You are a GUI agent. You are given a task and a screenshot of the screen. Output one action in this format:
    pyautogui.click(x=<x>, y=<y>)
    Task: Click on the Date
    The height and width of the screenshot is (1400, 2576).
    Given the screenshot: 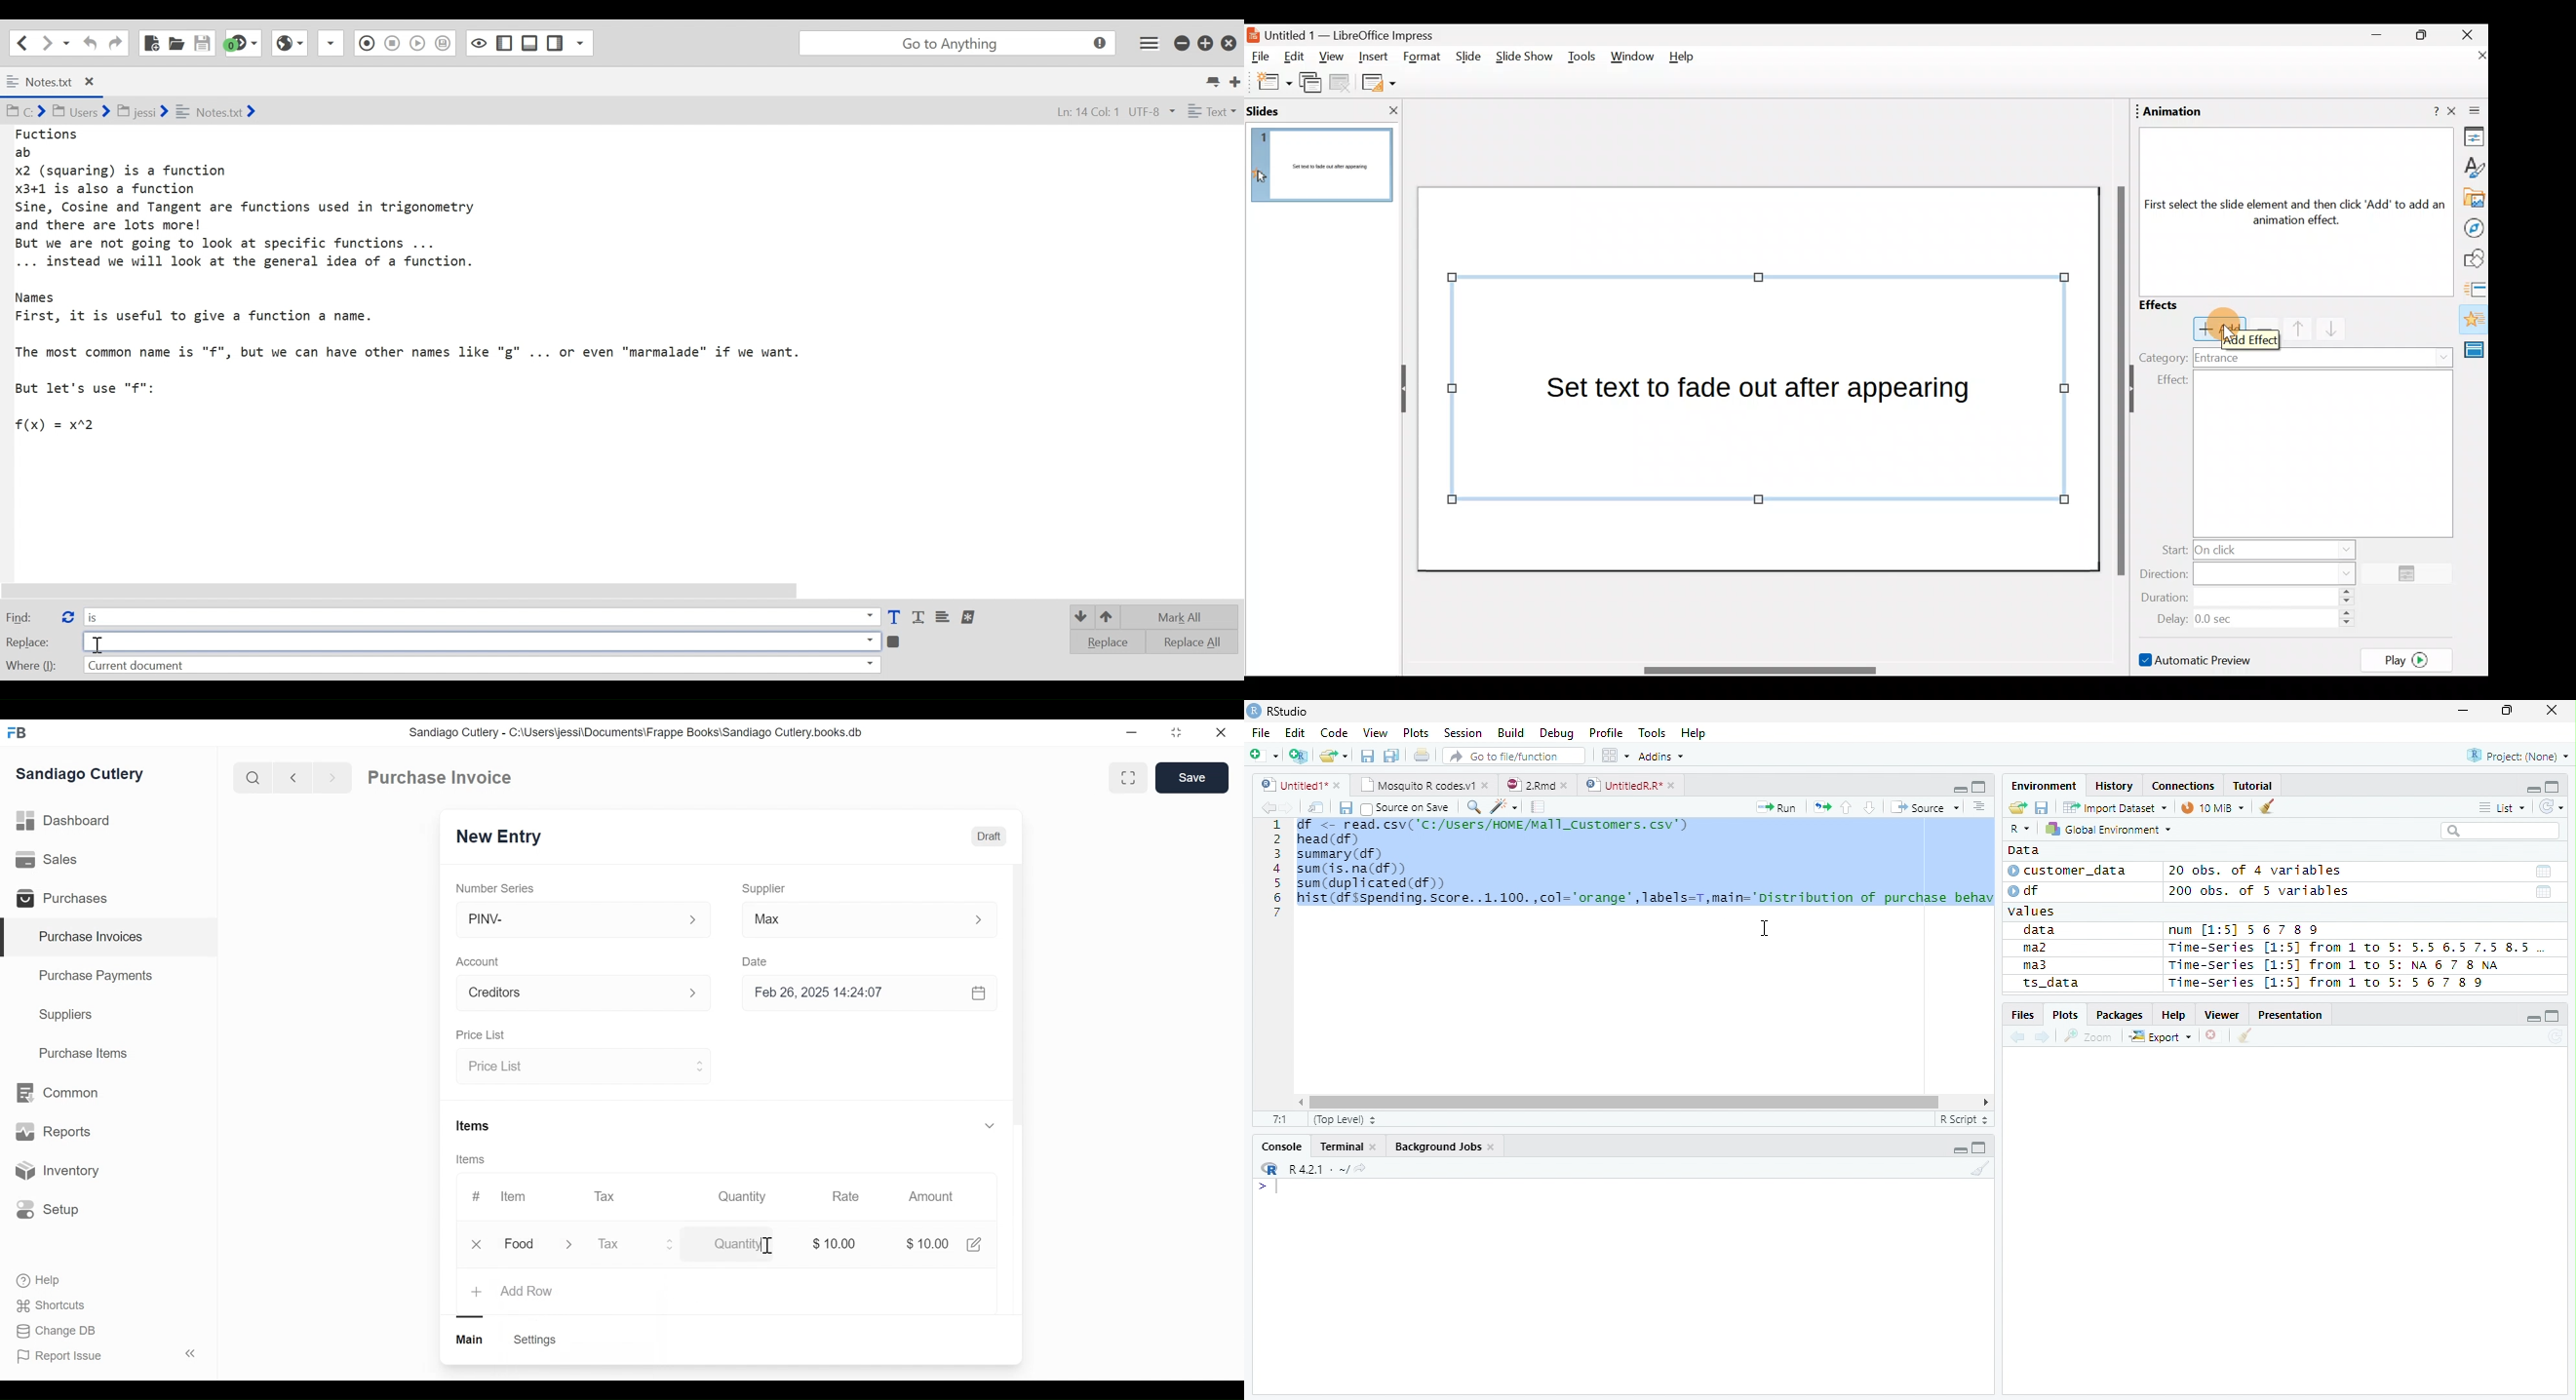 What is the action you would take?
    pyautogui.click(x=2542, y=872)
    